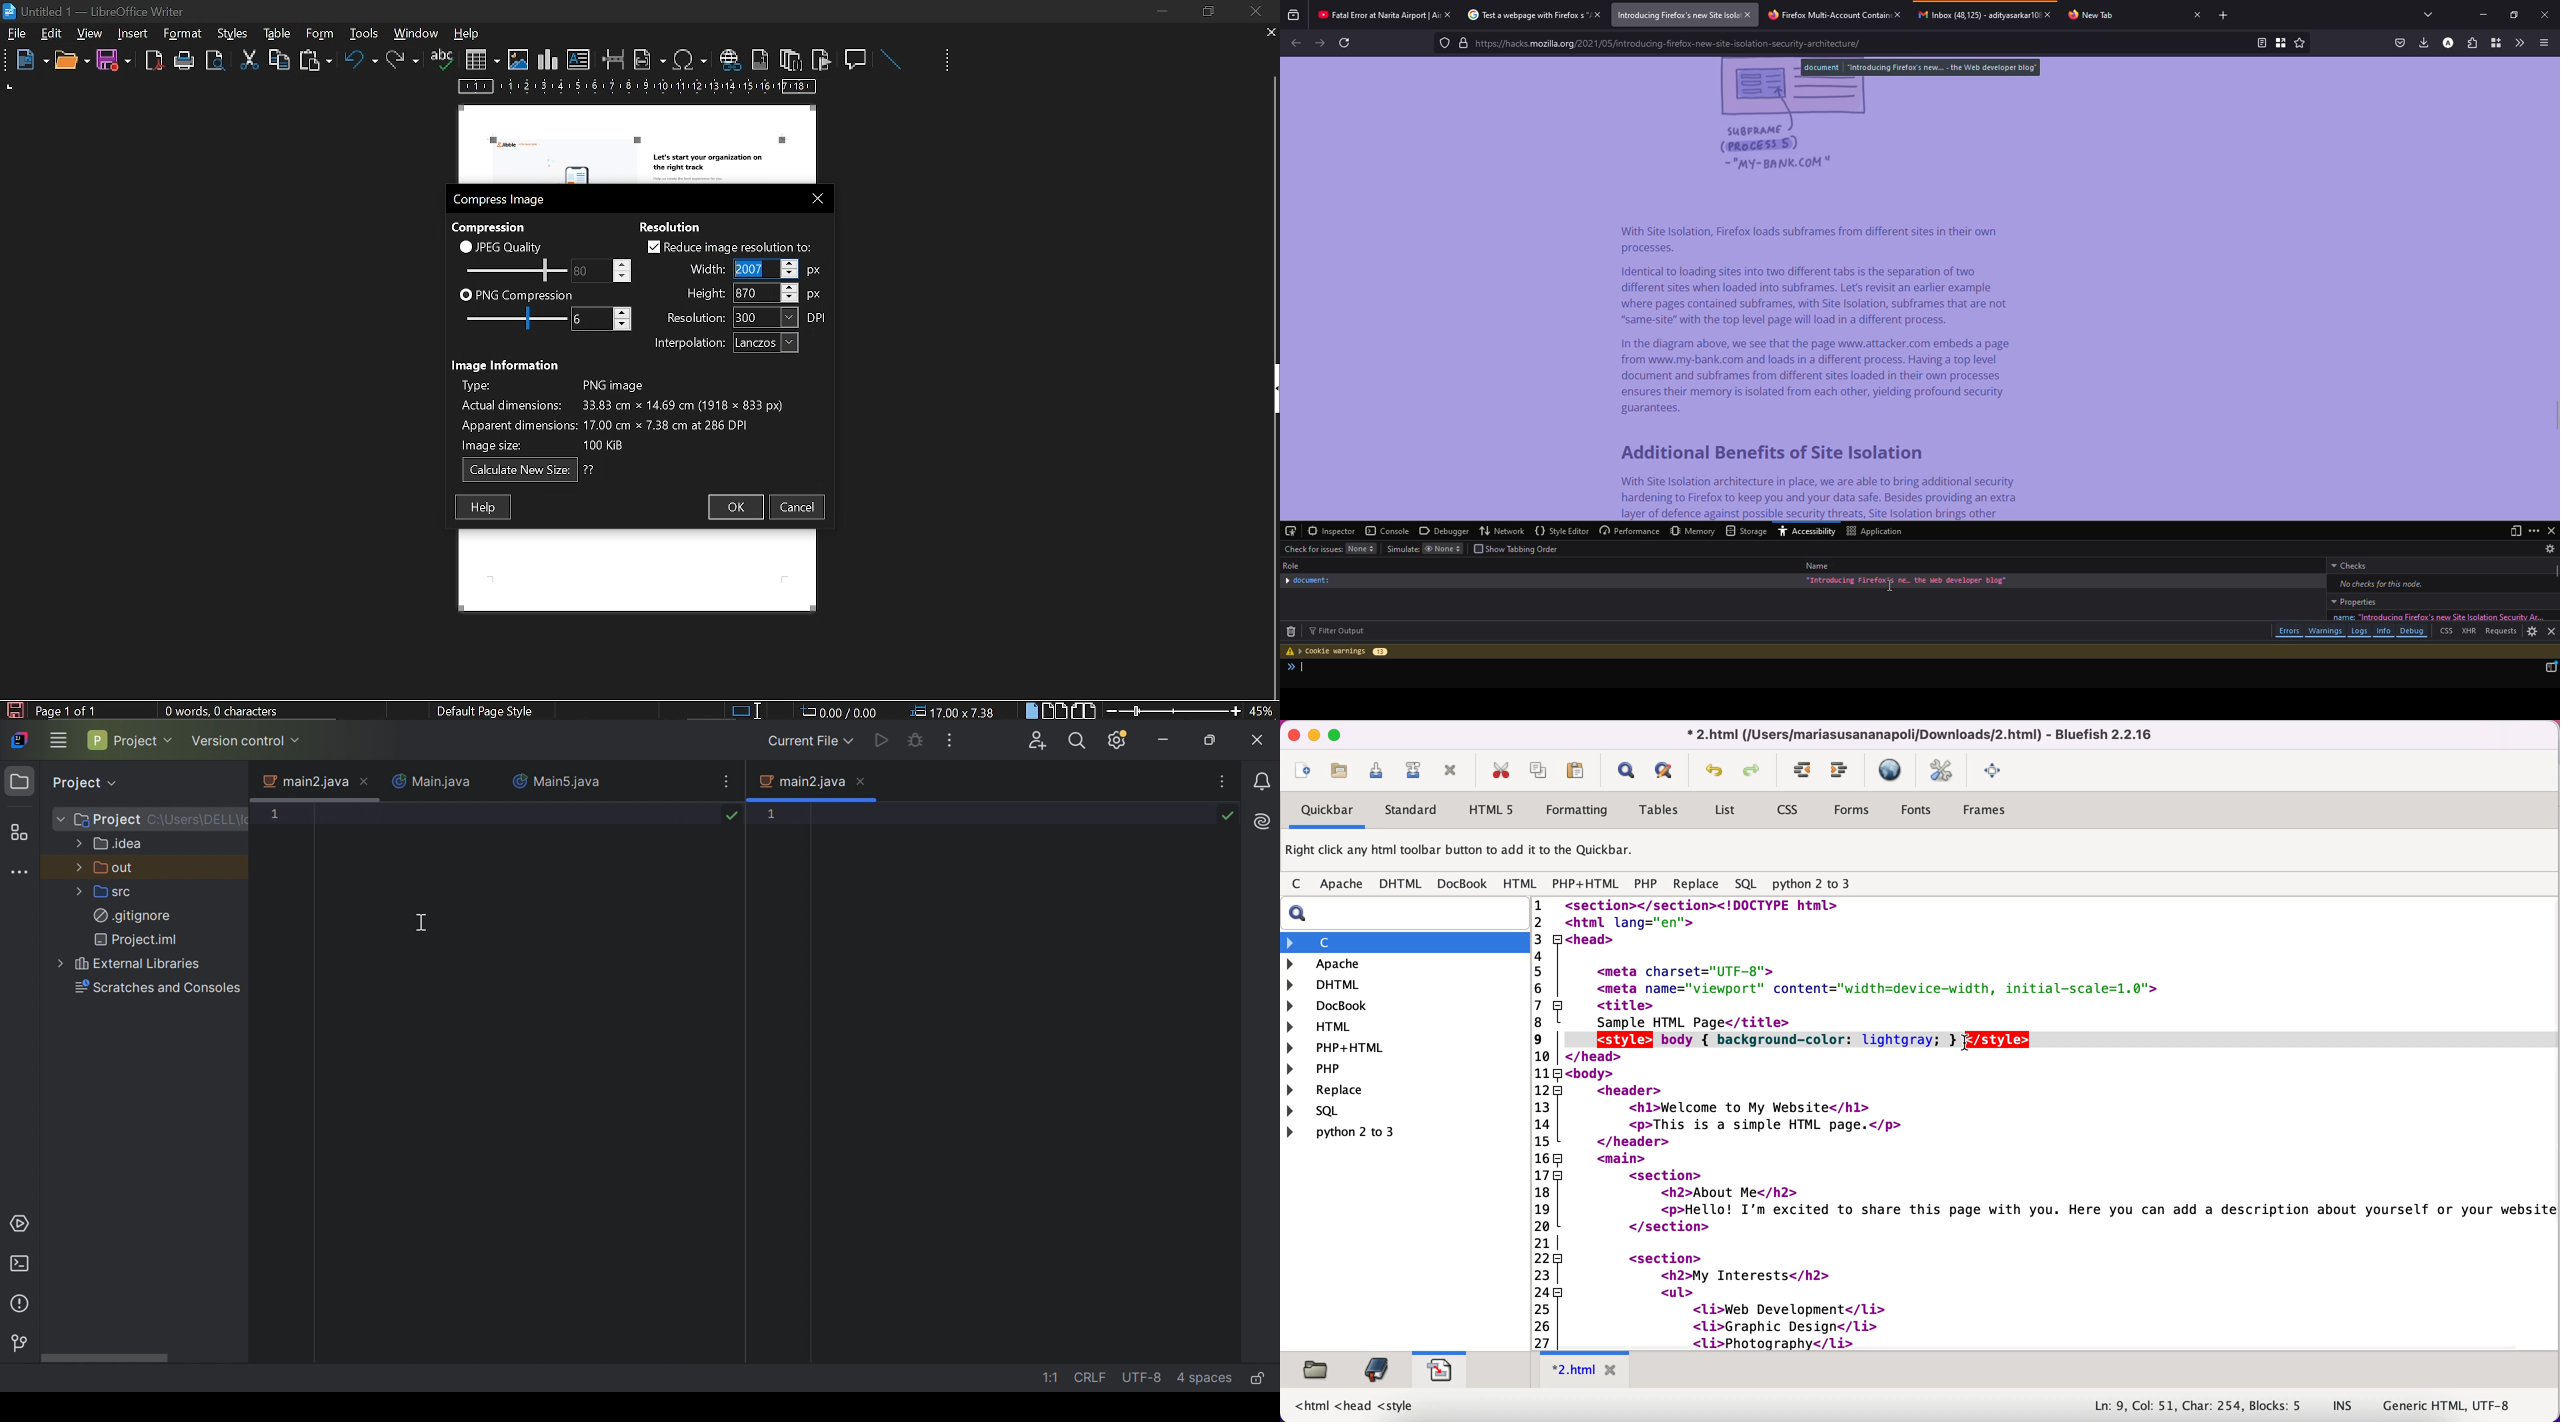 The height and width of the screenshot is (1428, 2576). What do you see at coordinates (2499, 630) in the screenshot?
I see `requests` at bounding box center [2499, 630].